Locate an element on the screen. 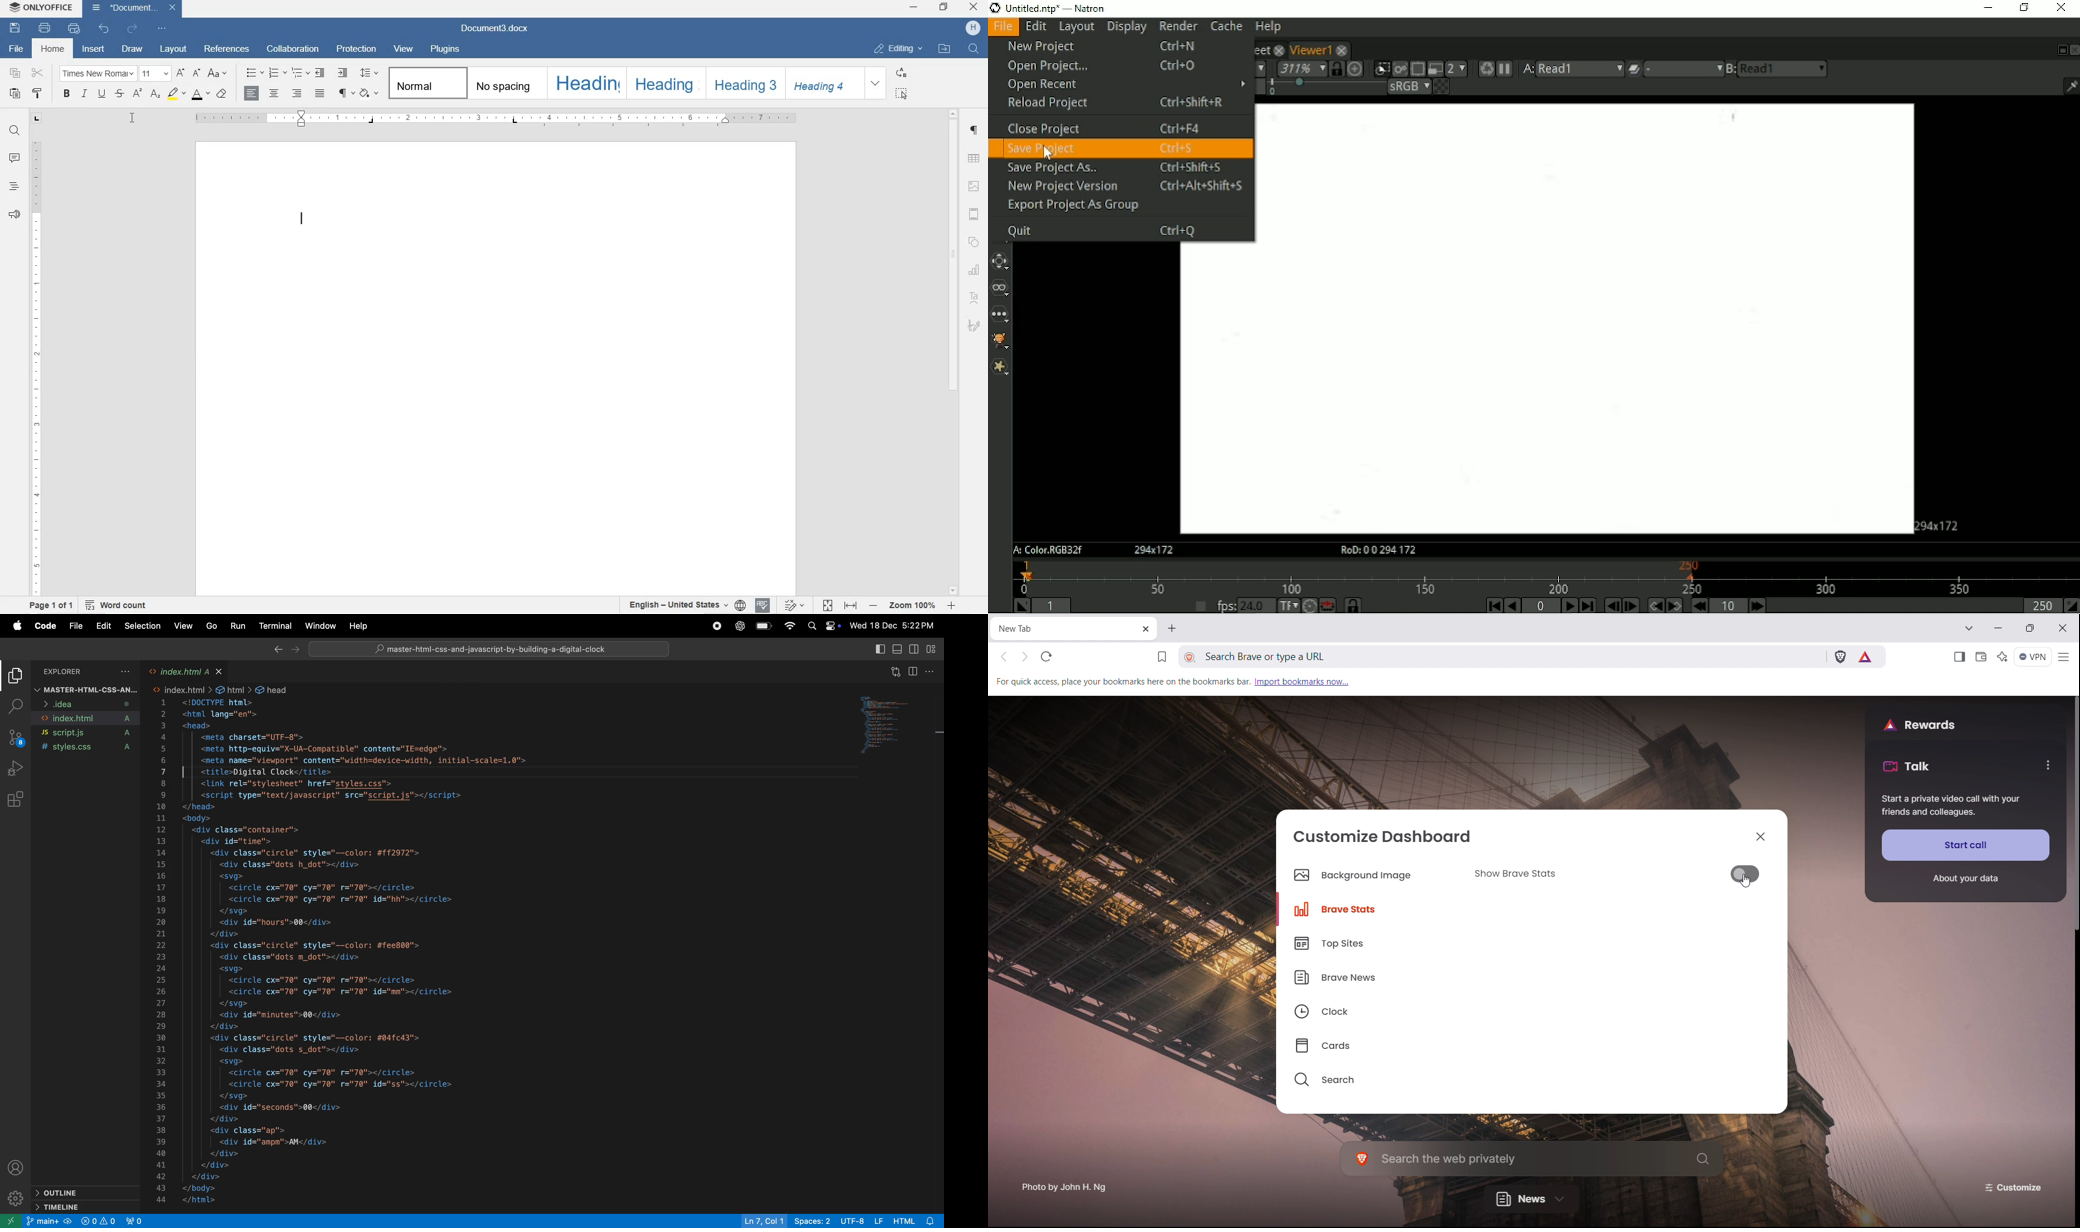 Image resolution: width=2100 pixels, height=1232 pixels. wifi is located at coordinates (788, 627).